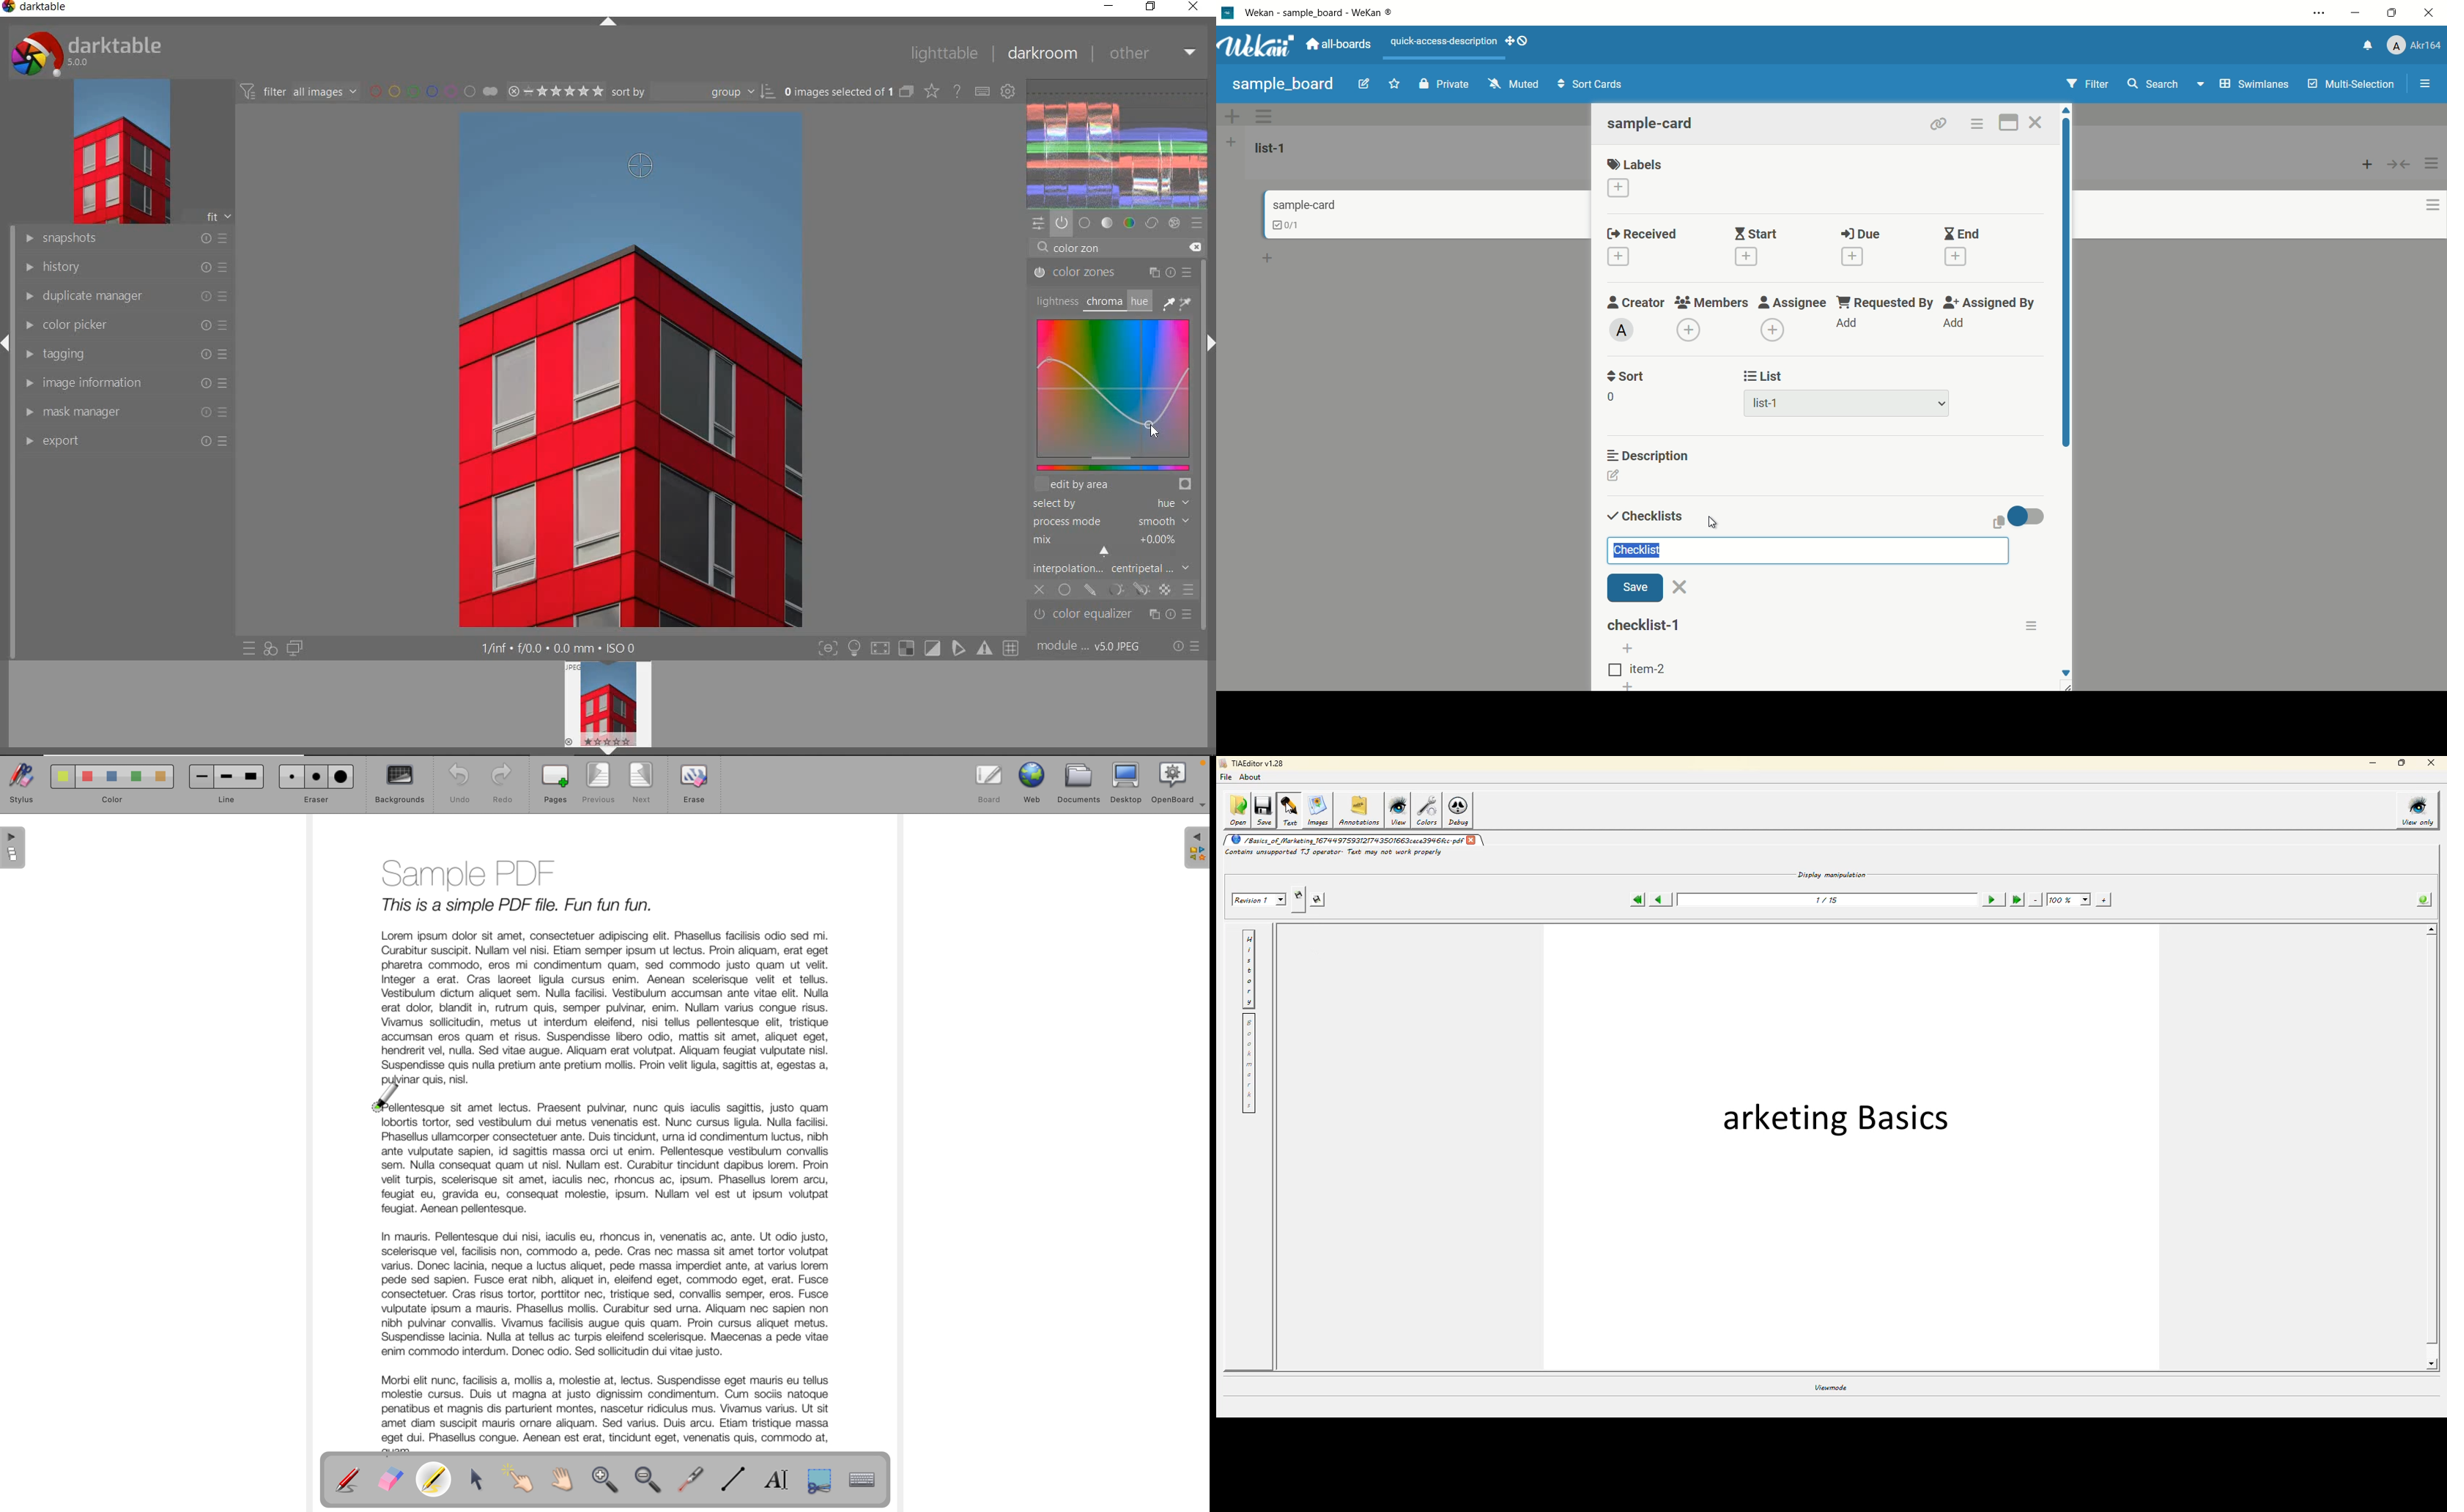 This screenshot has height=1512, width=2464. I want to click on save, so click(1635, 588).